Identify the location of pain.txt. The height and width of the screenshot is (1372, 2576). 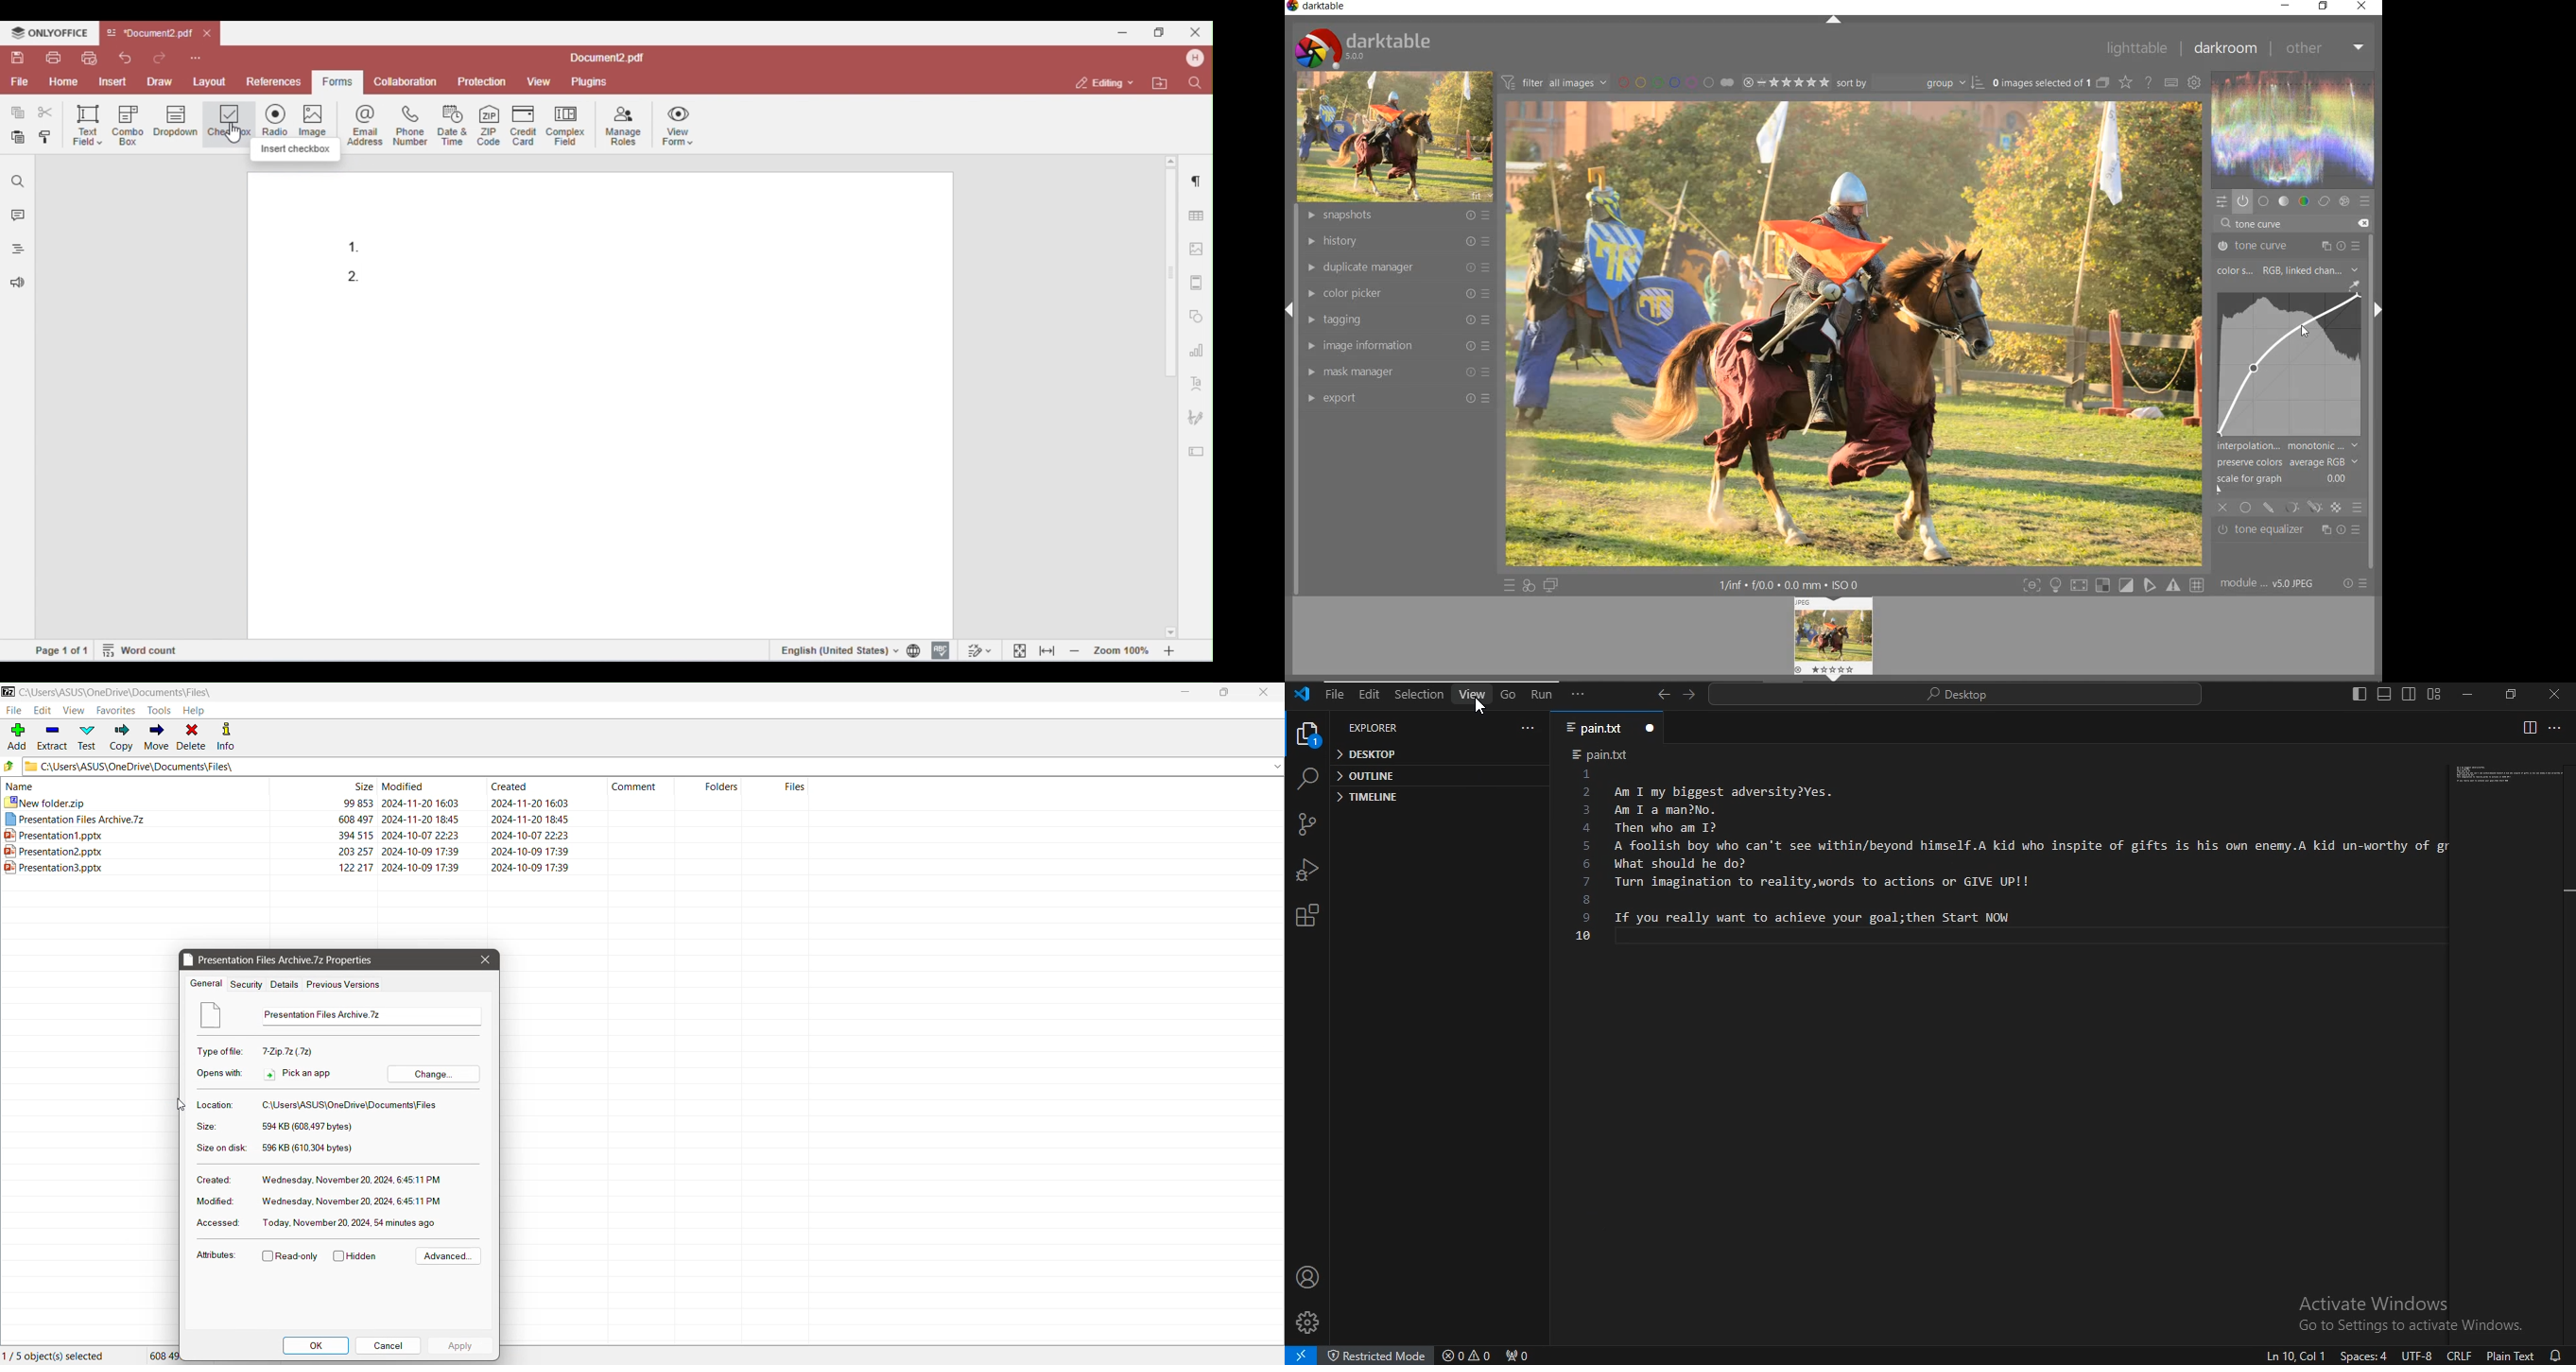
(1606, 755).